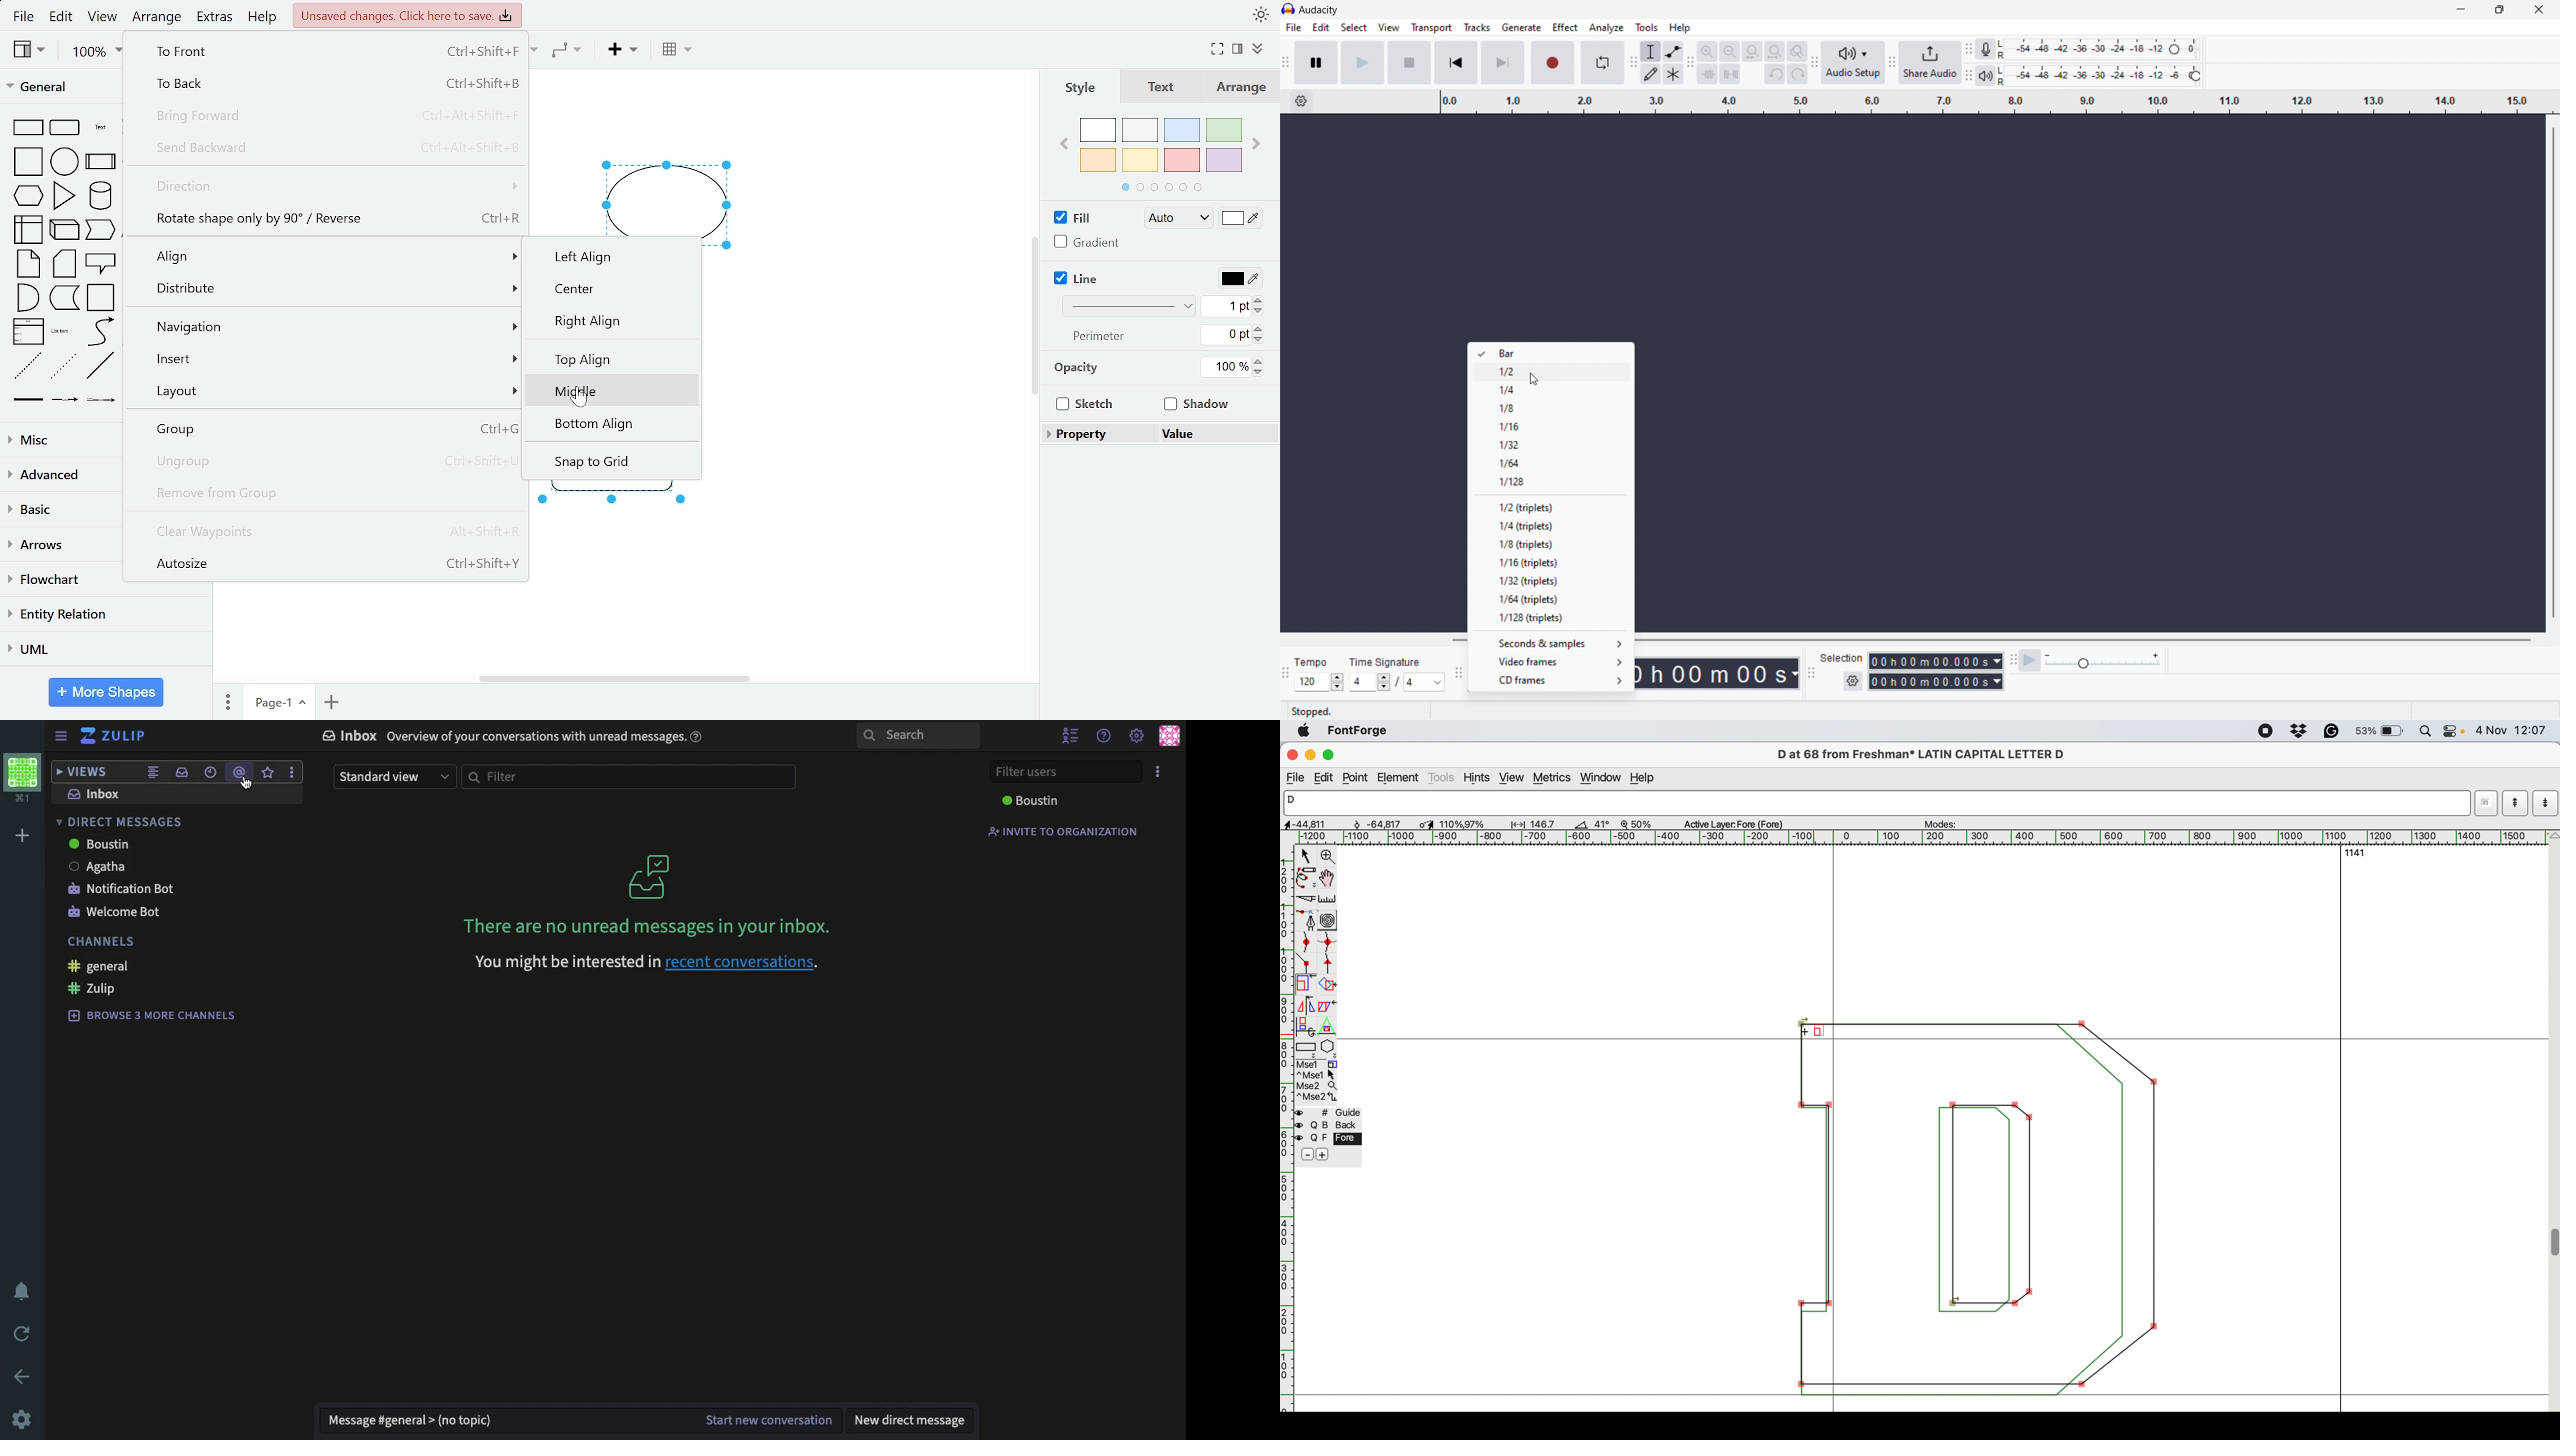  What do you see at coordinates (1838, 656) in the screenshot?
I see `Selection` at bounding box center [1838, 656].